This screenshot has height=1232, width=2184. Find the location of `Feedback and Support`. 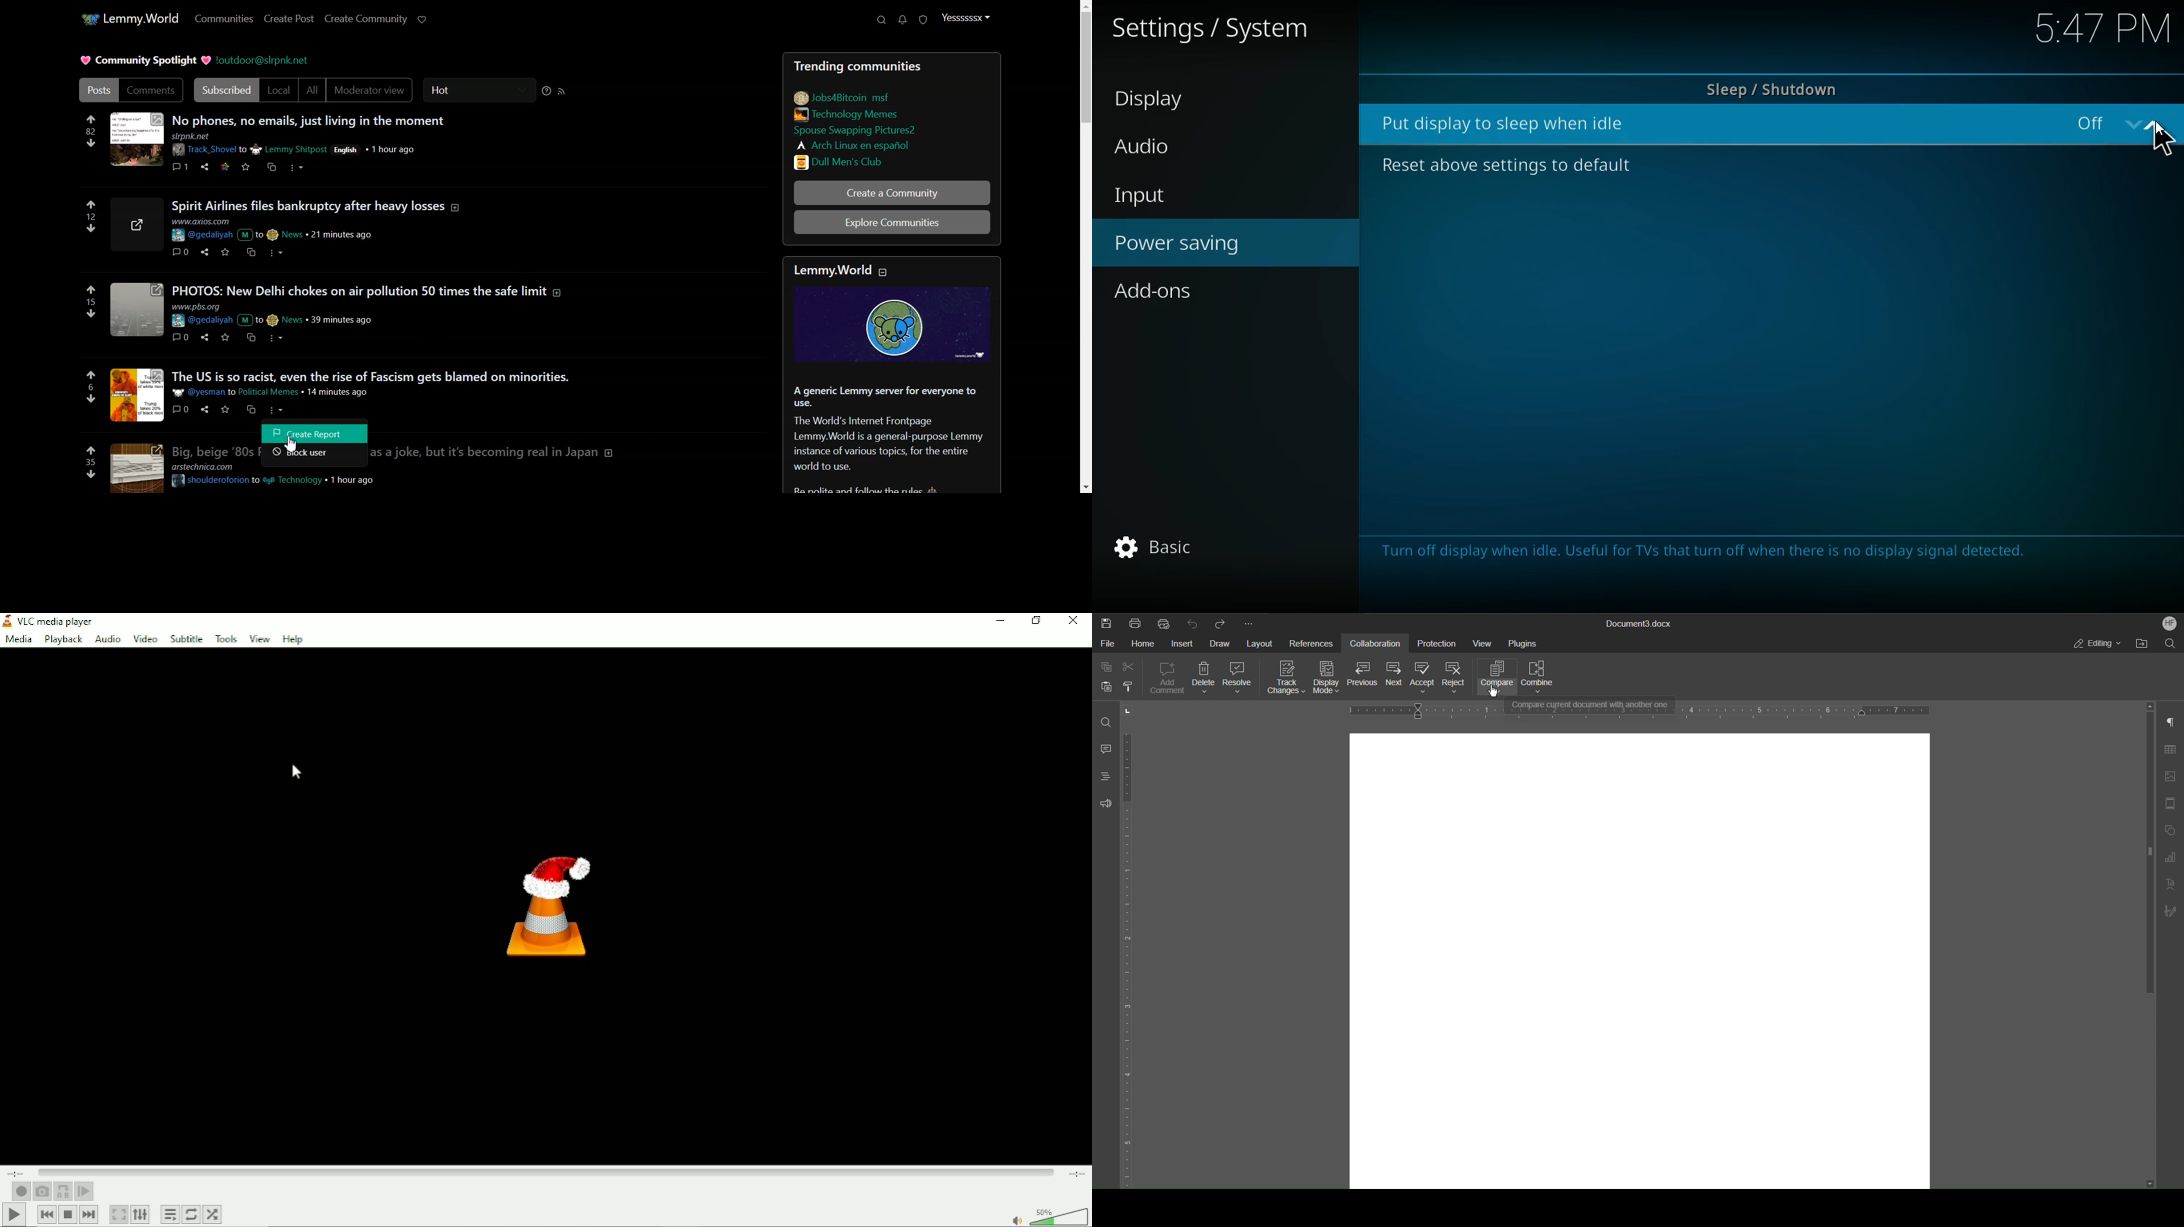

Feedback and Support is located at coordinates (1105, 802).